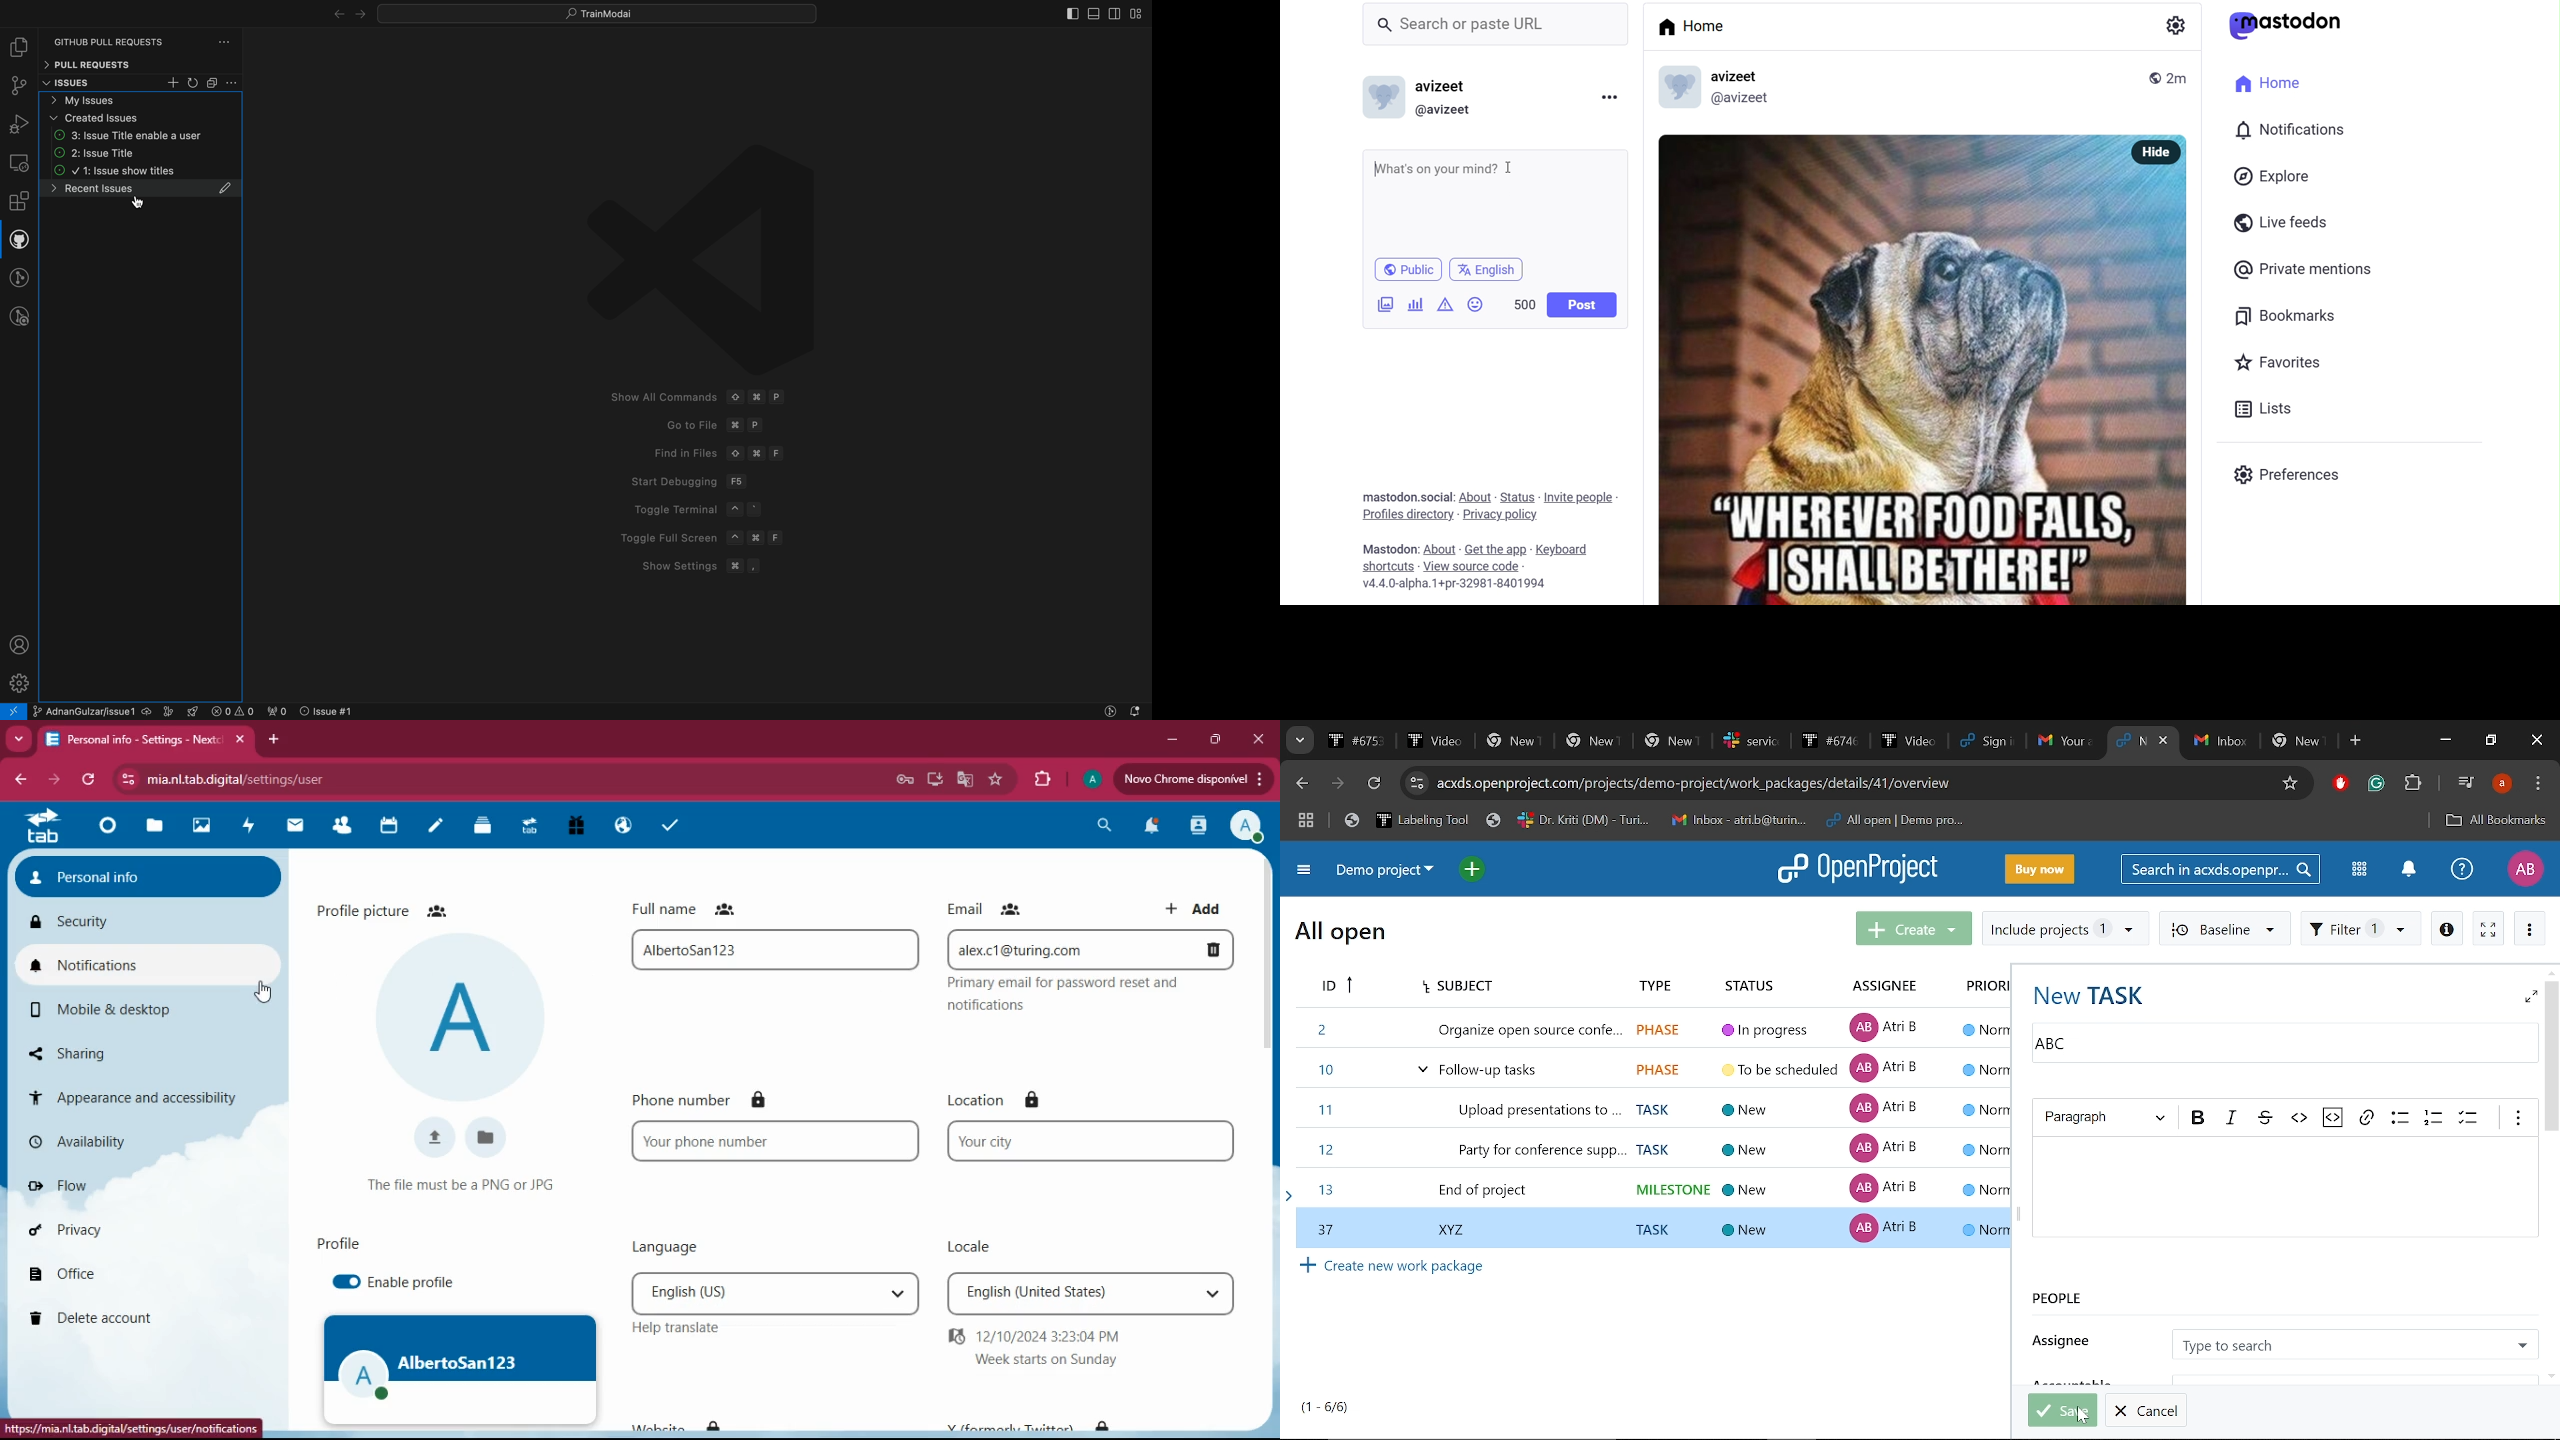  What do you see at coordinates (298, 826) in the screenshot?
I see `mail` at bounding box center [298, 826].